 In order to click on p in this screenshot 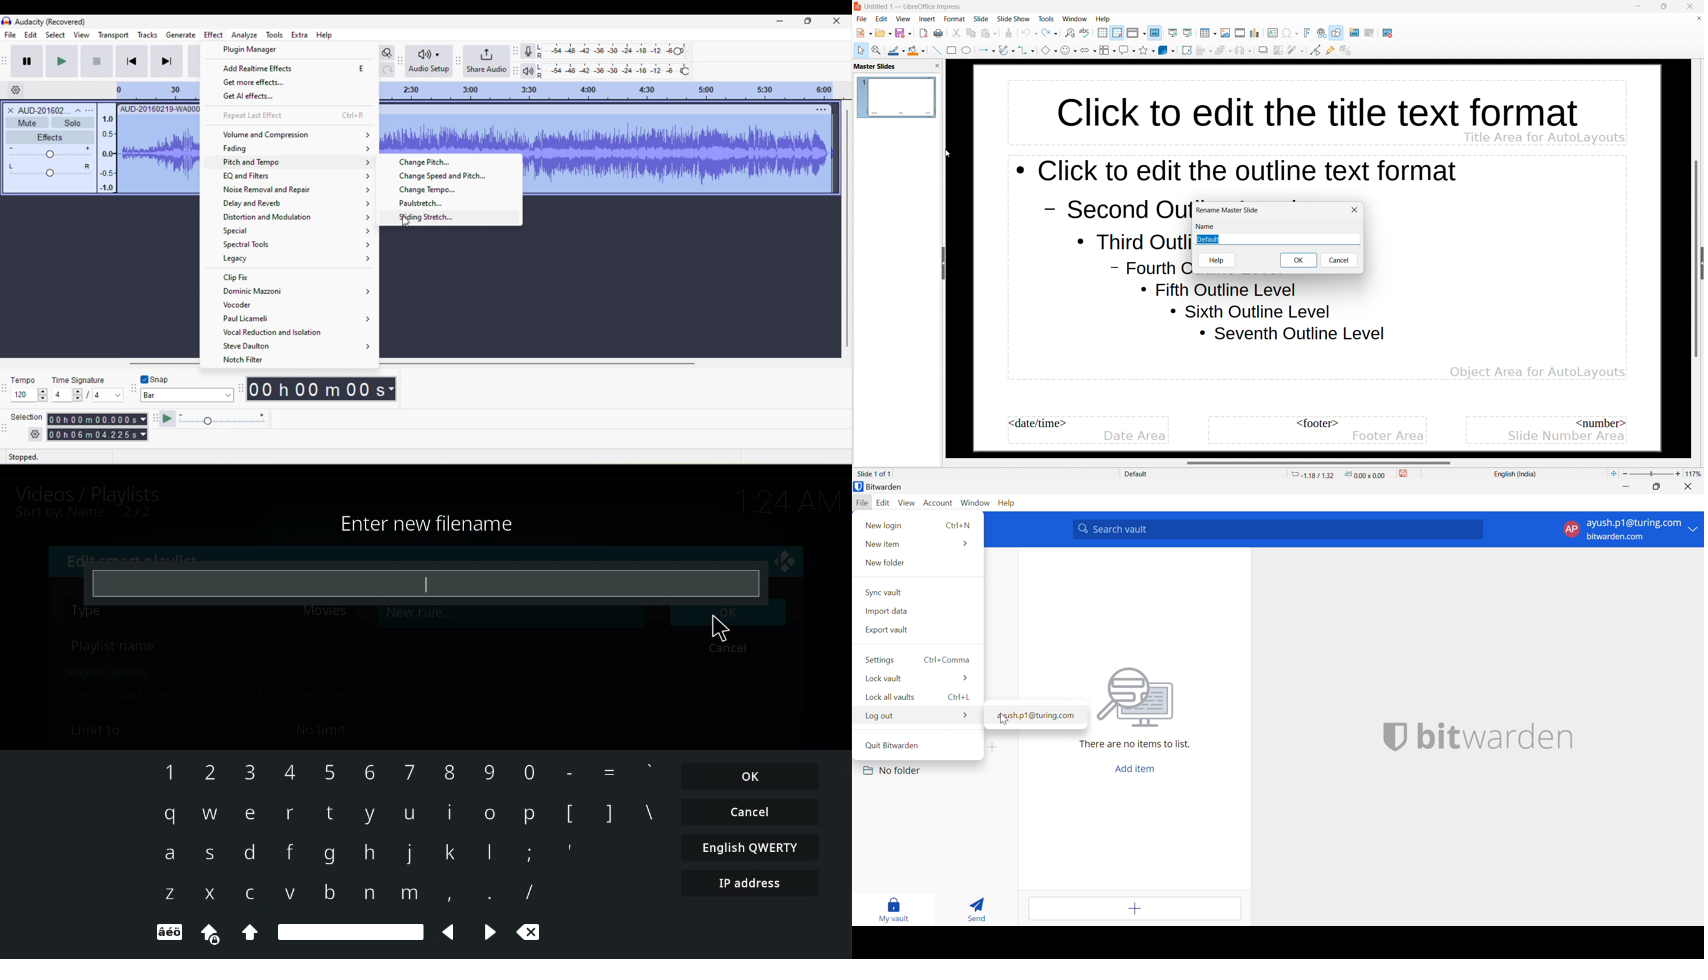, I will do `click(527, 815)`.